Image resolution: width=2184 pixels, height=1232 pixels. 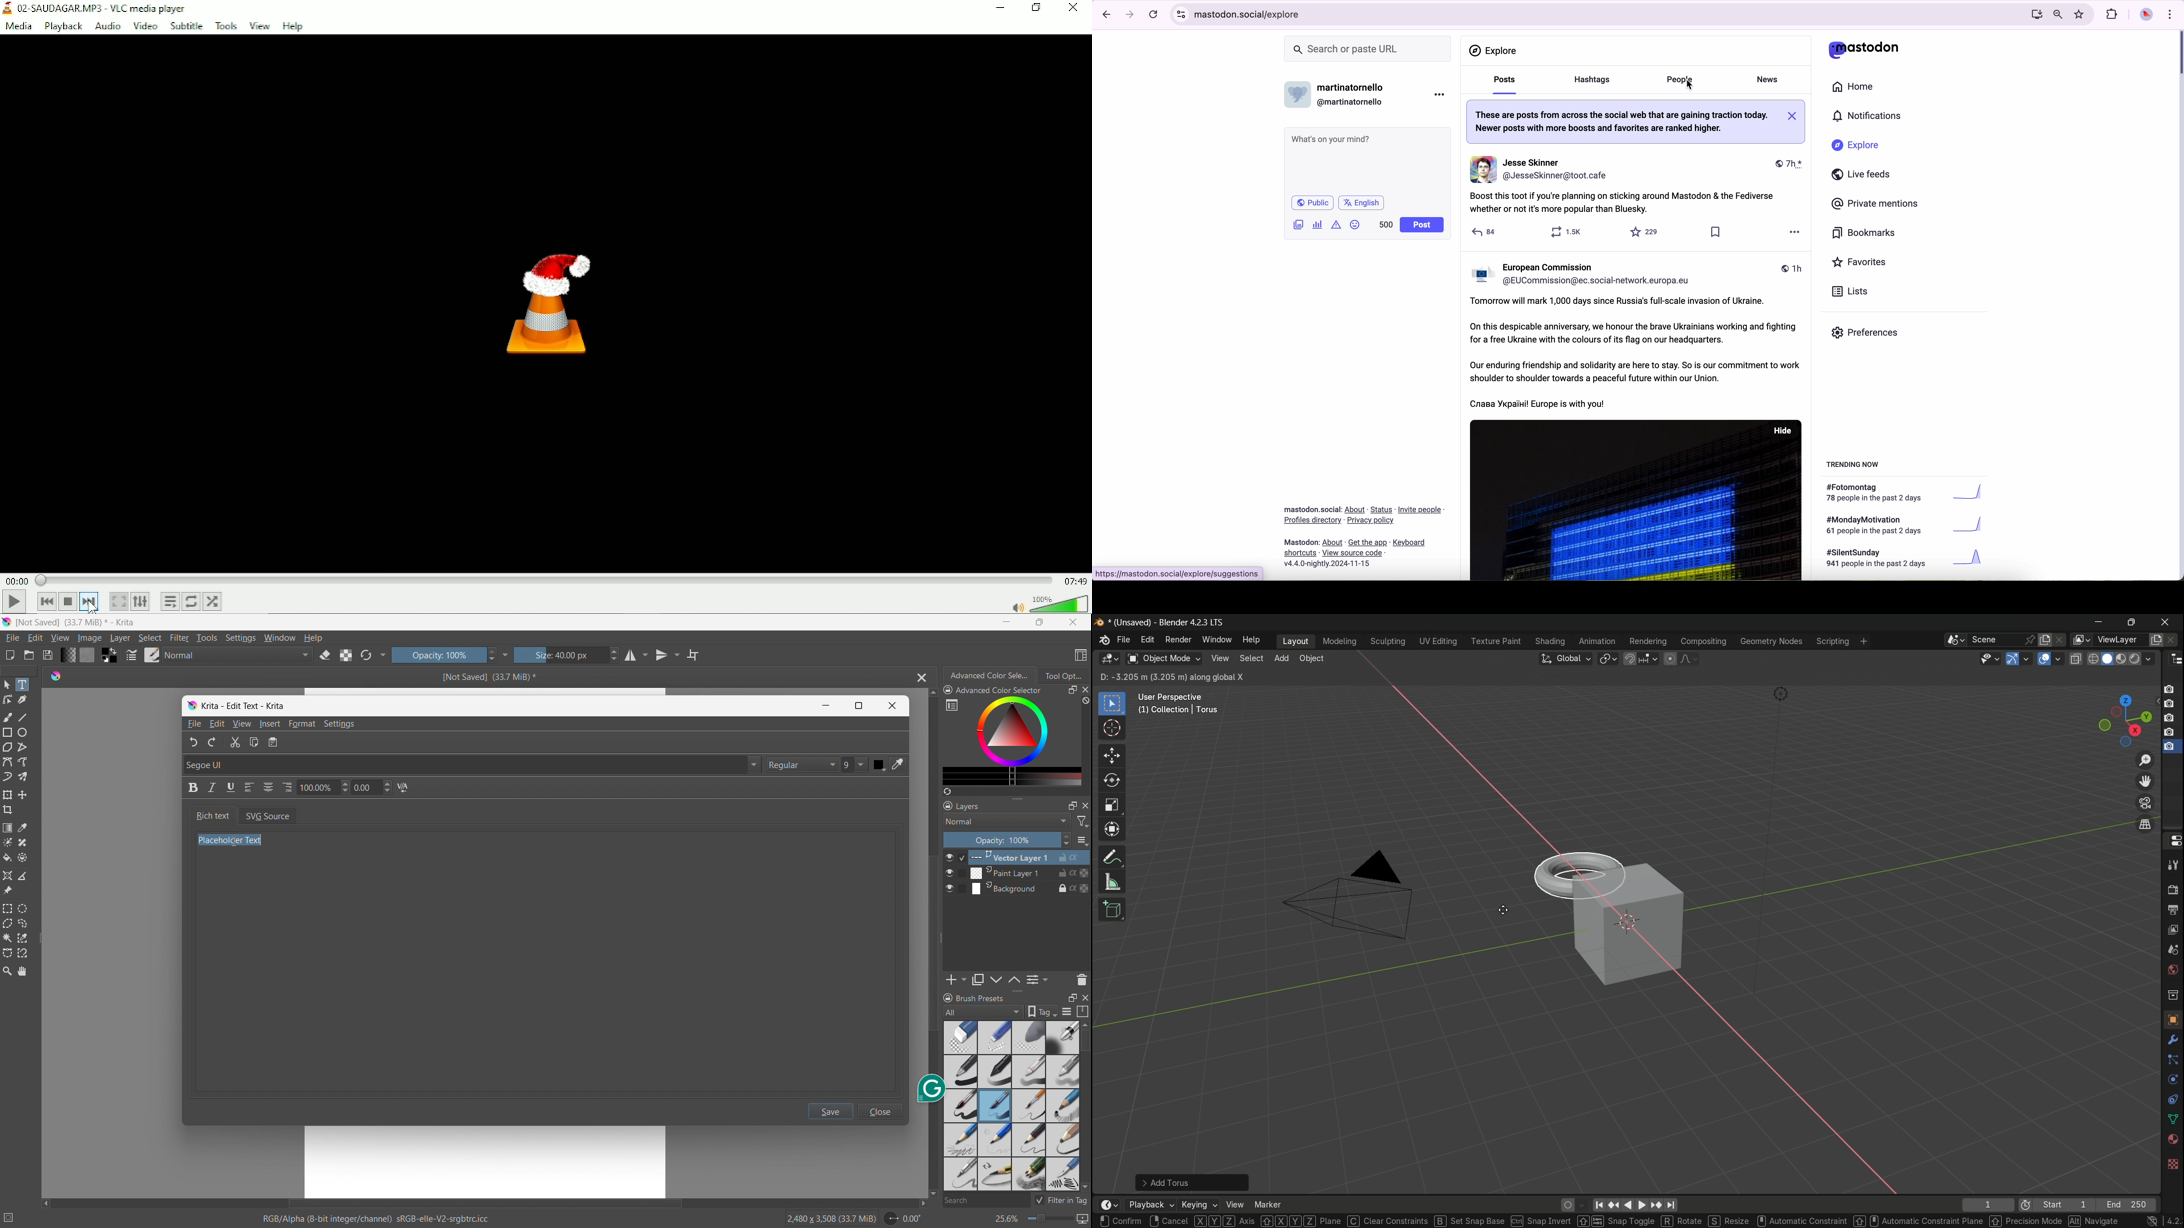 What do you see at coordinates (2113, 15) in the screenshot?
I see `extensions` at bounding box center [2113, 15].